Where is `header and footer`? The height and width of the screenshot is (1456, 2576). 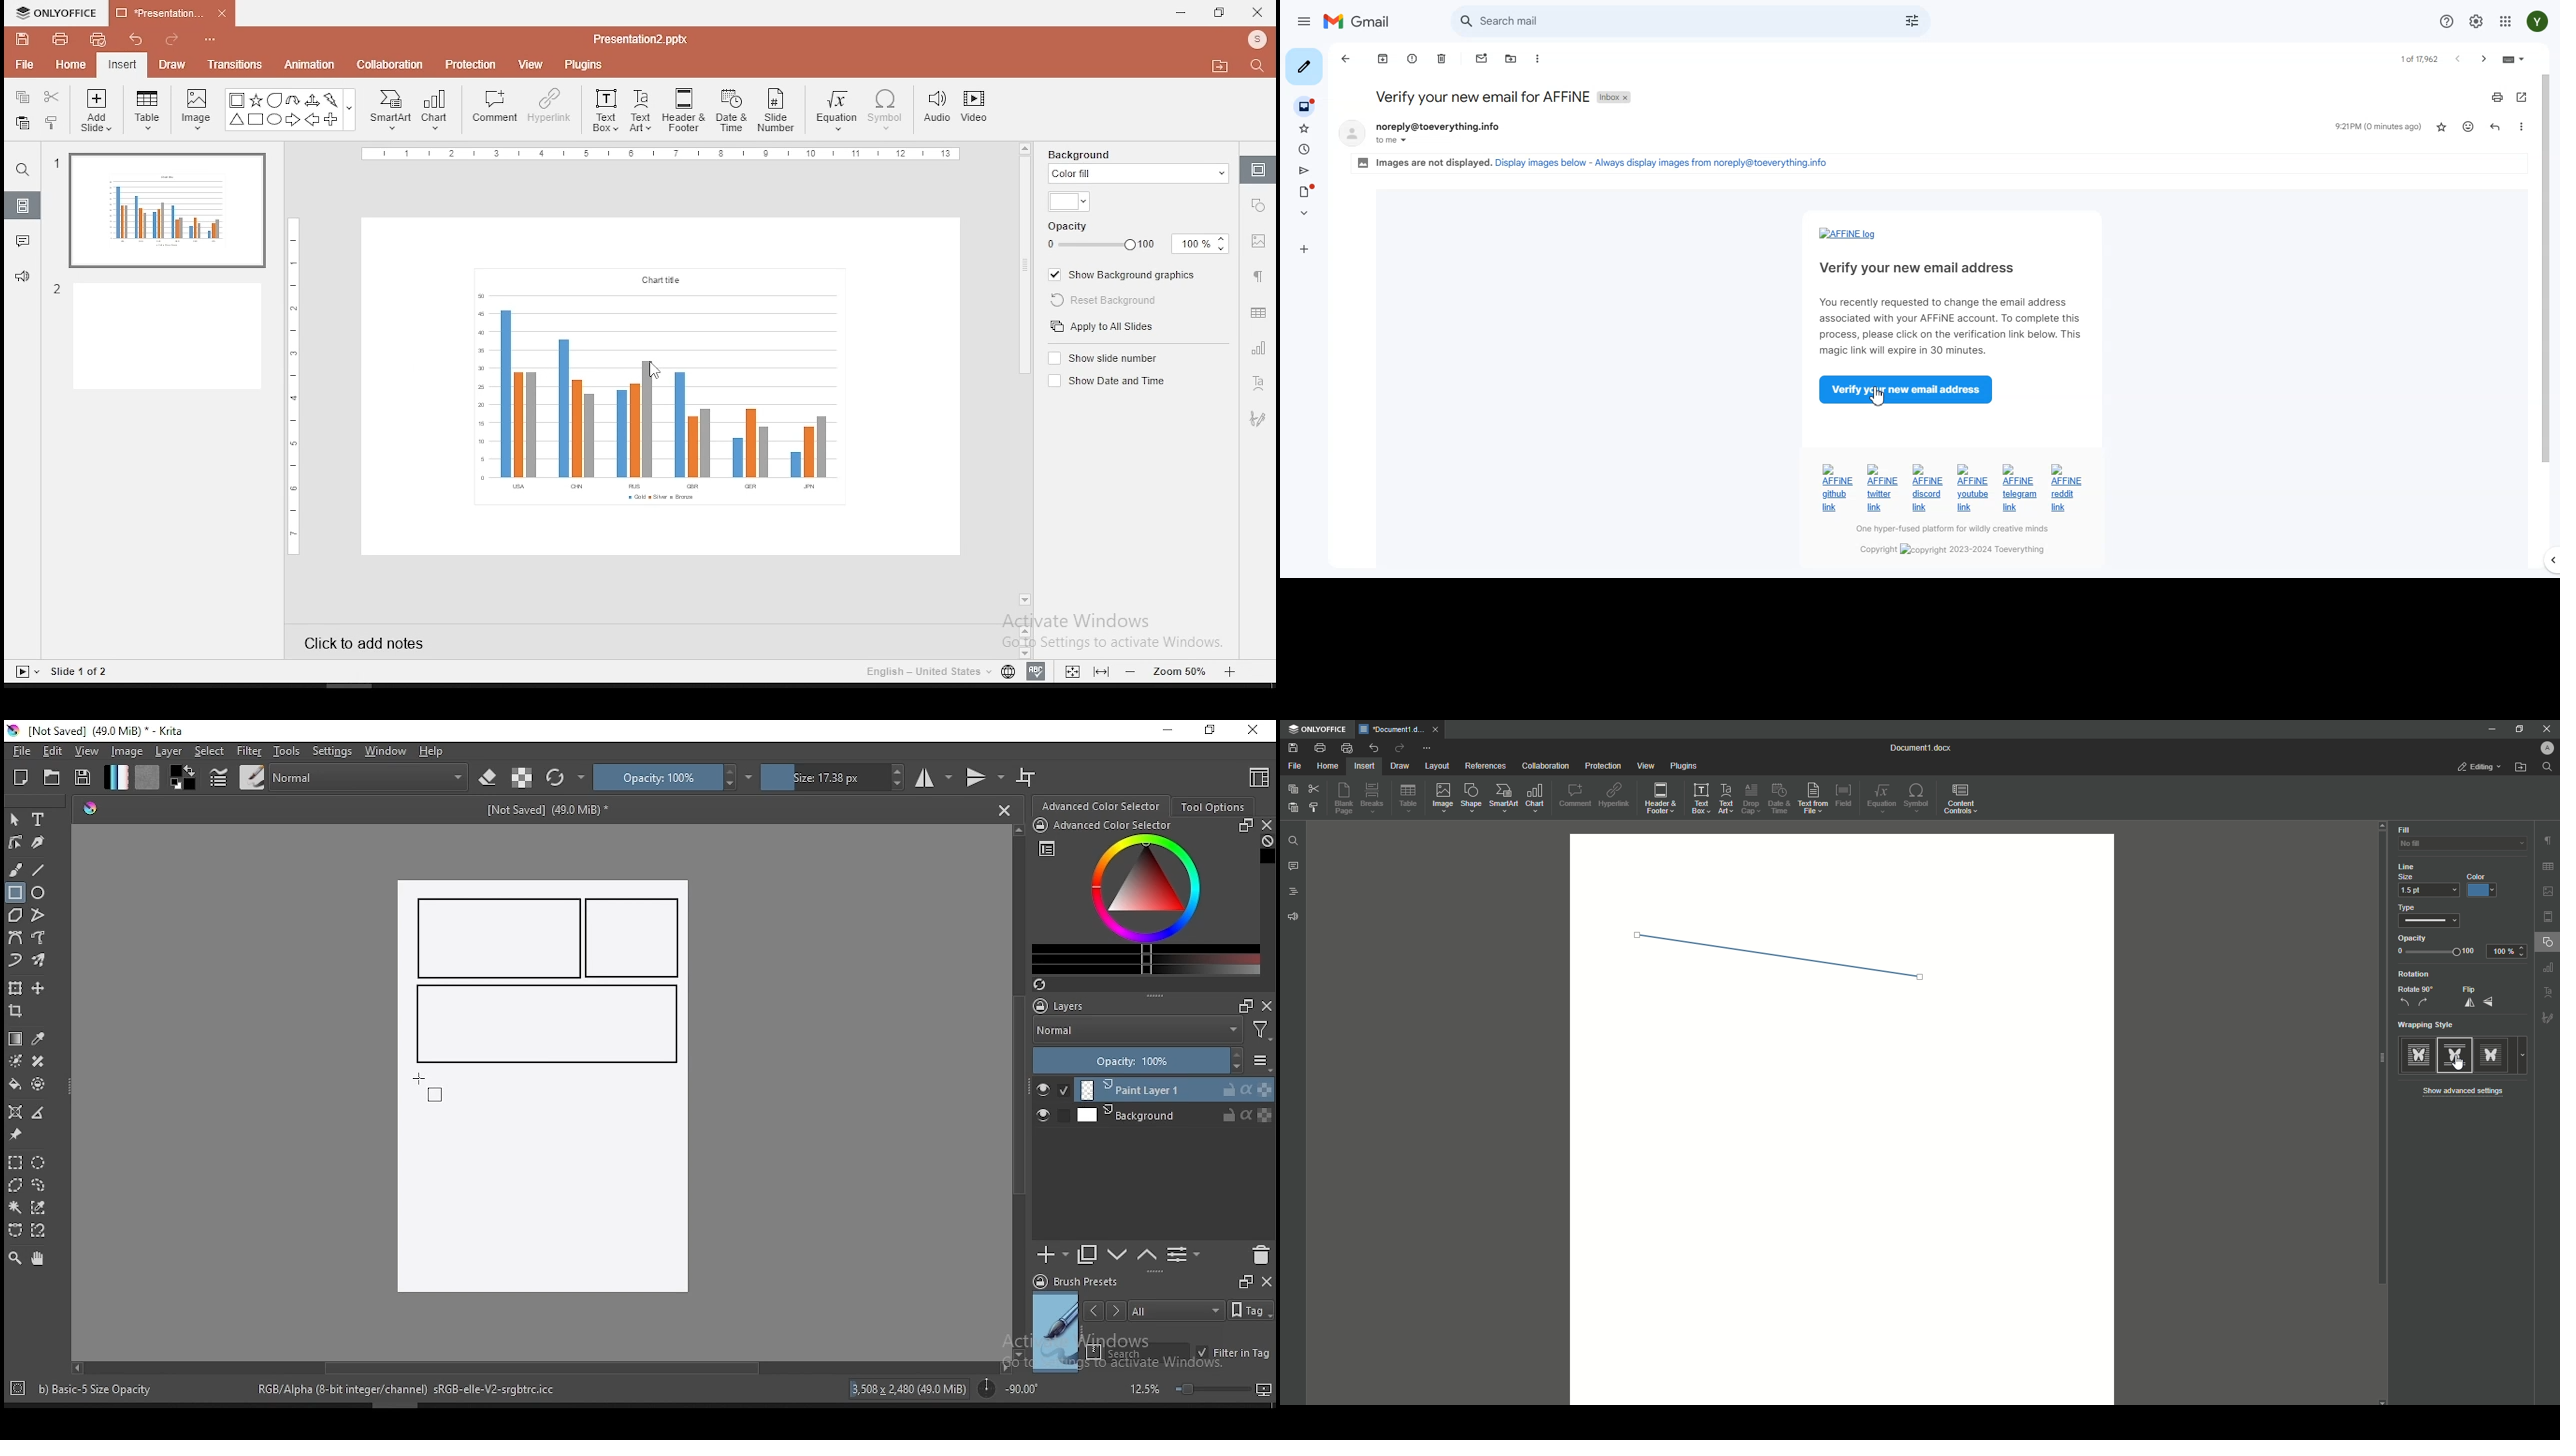
header and footer is located at coordinates (684, 110).